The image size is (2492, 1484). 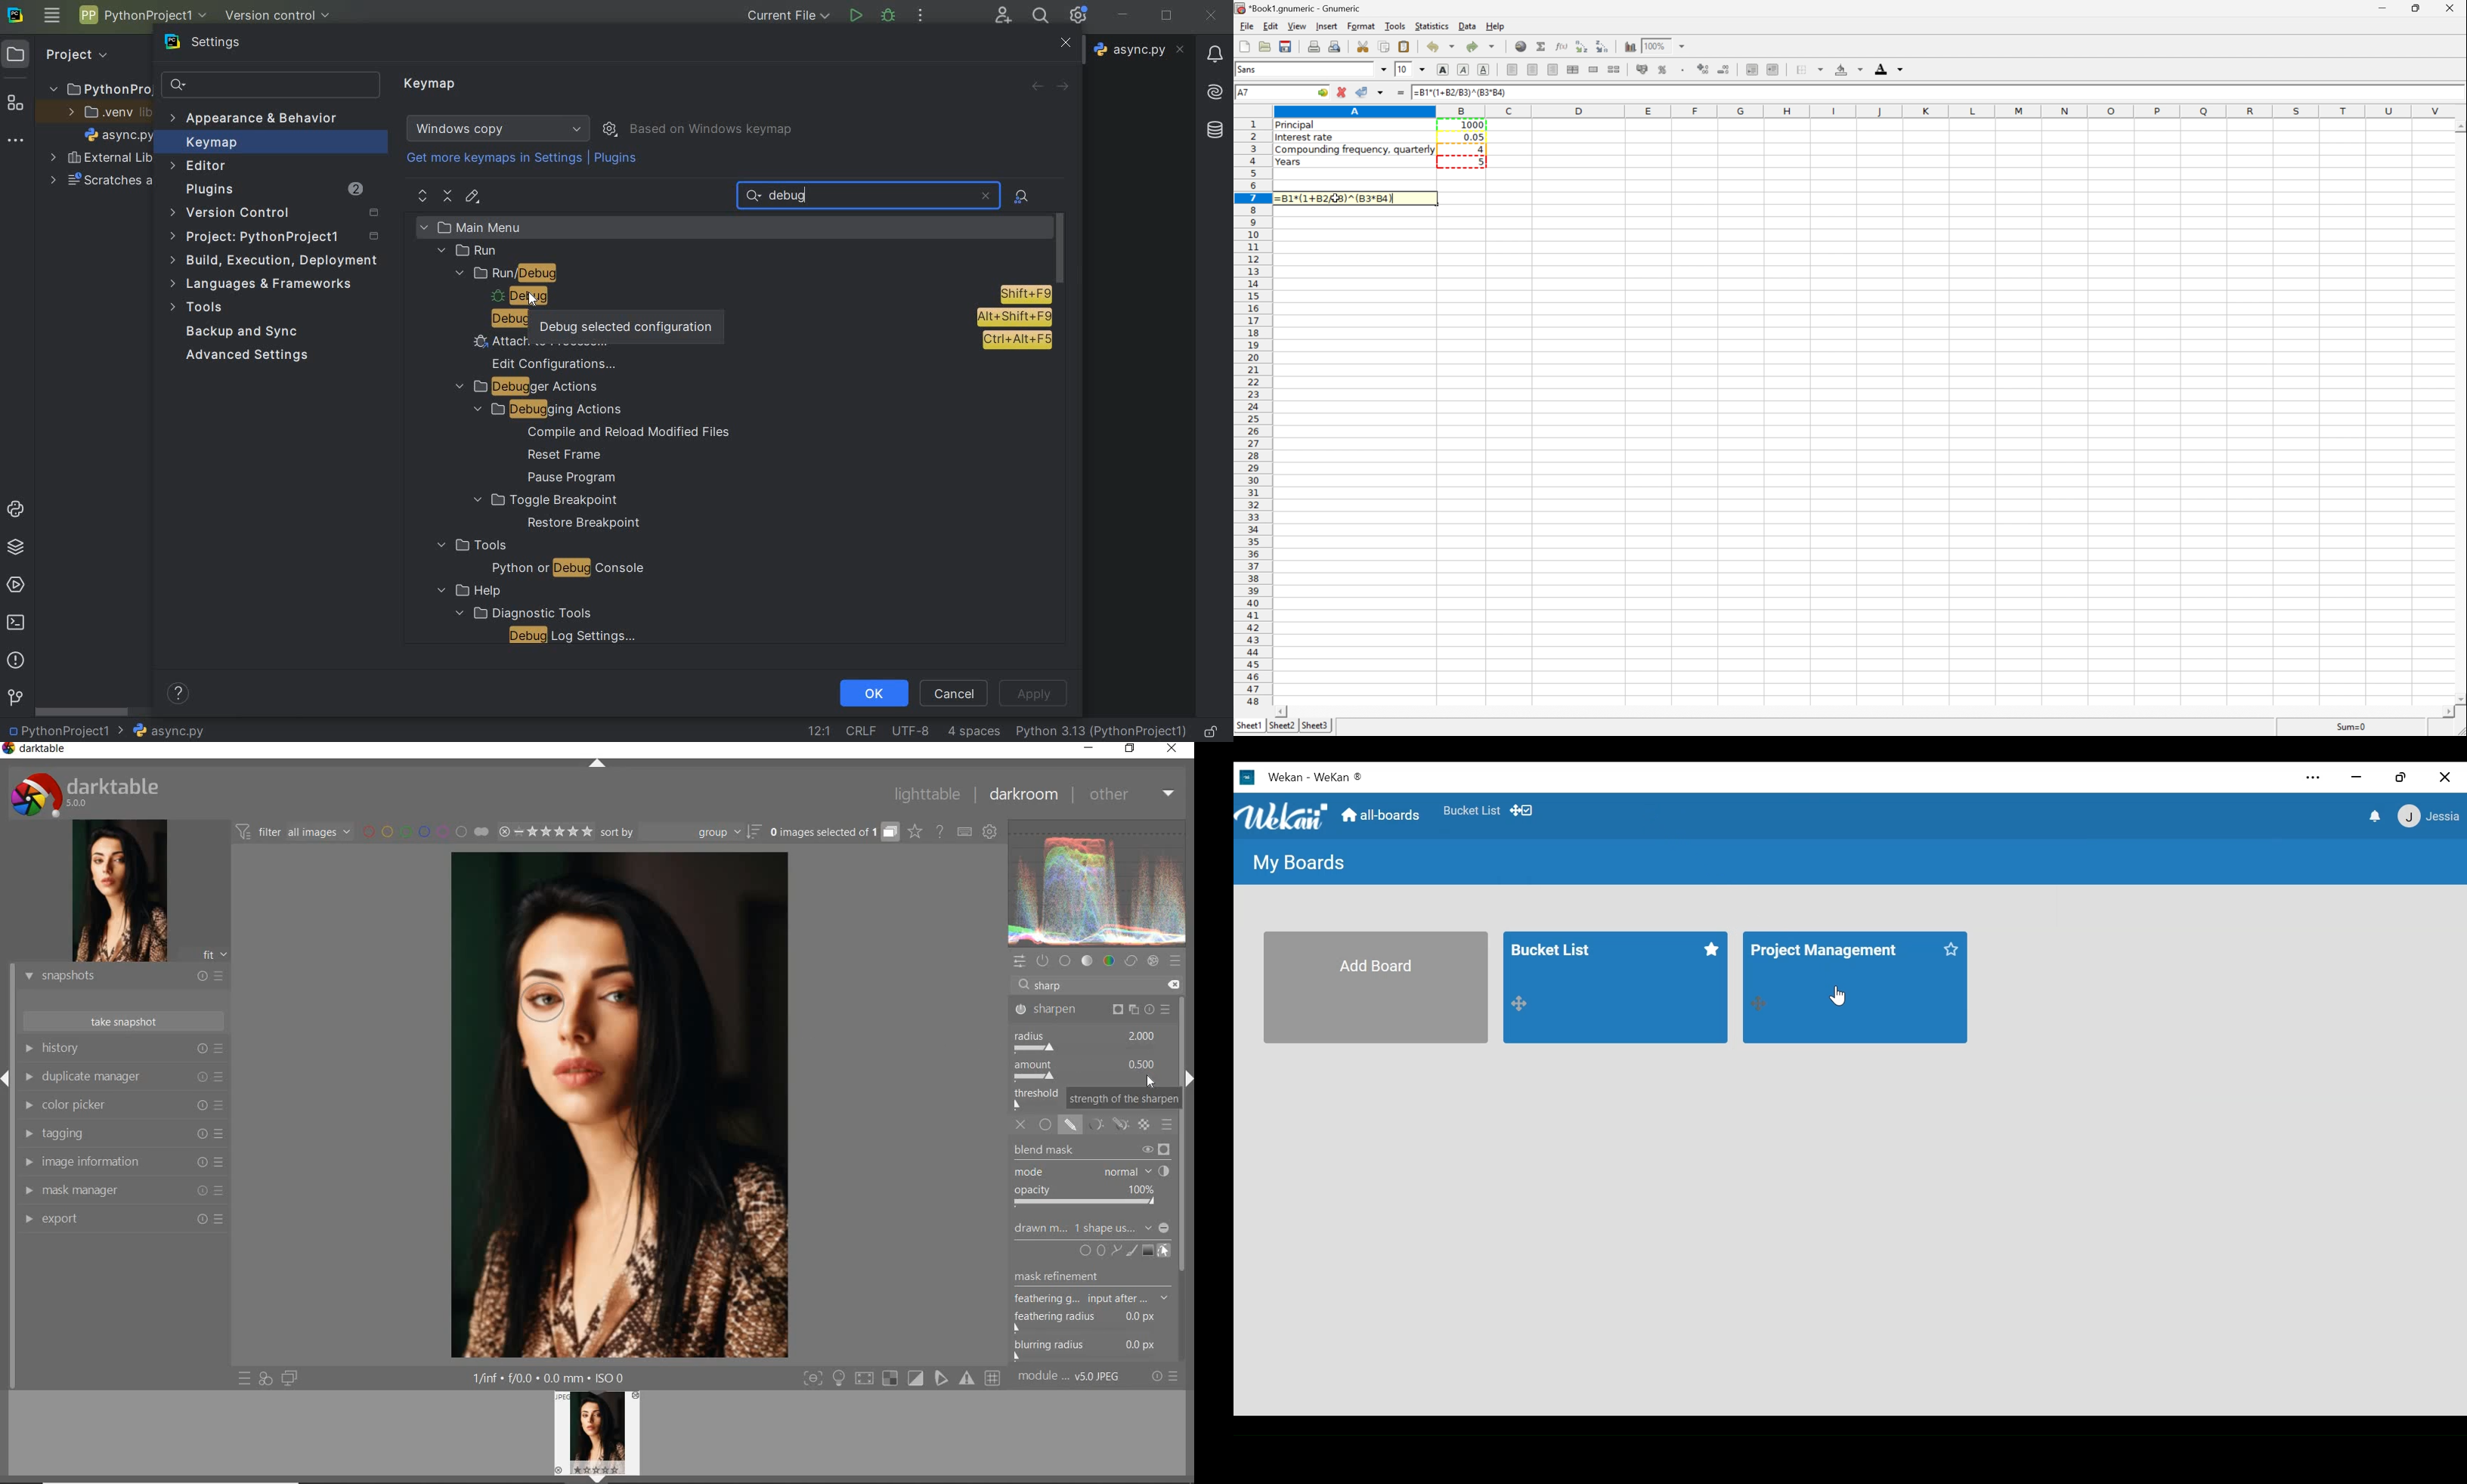 What do you see at coordinates (1022, 963) in the screenshot?
I see `quick access panel` at bounding box center [1022, 963].